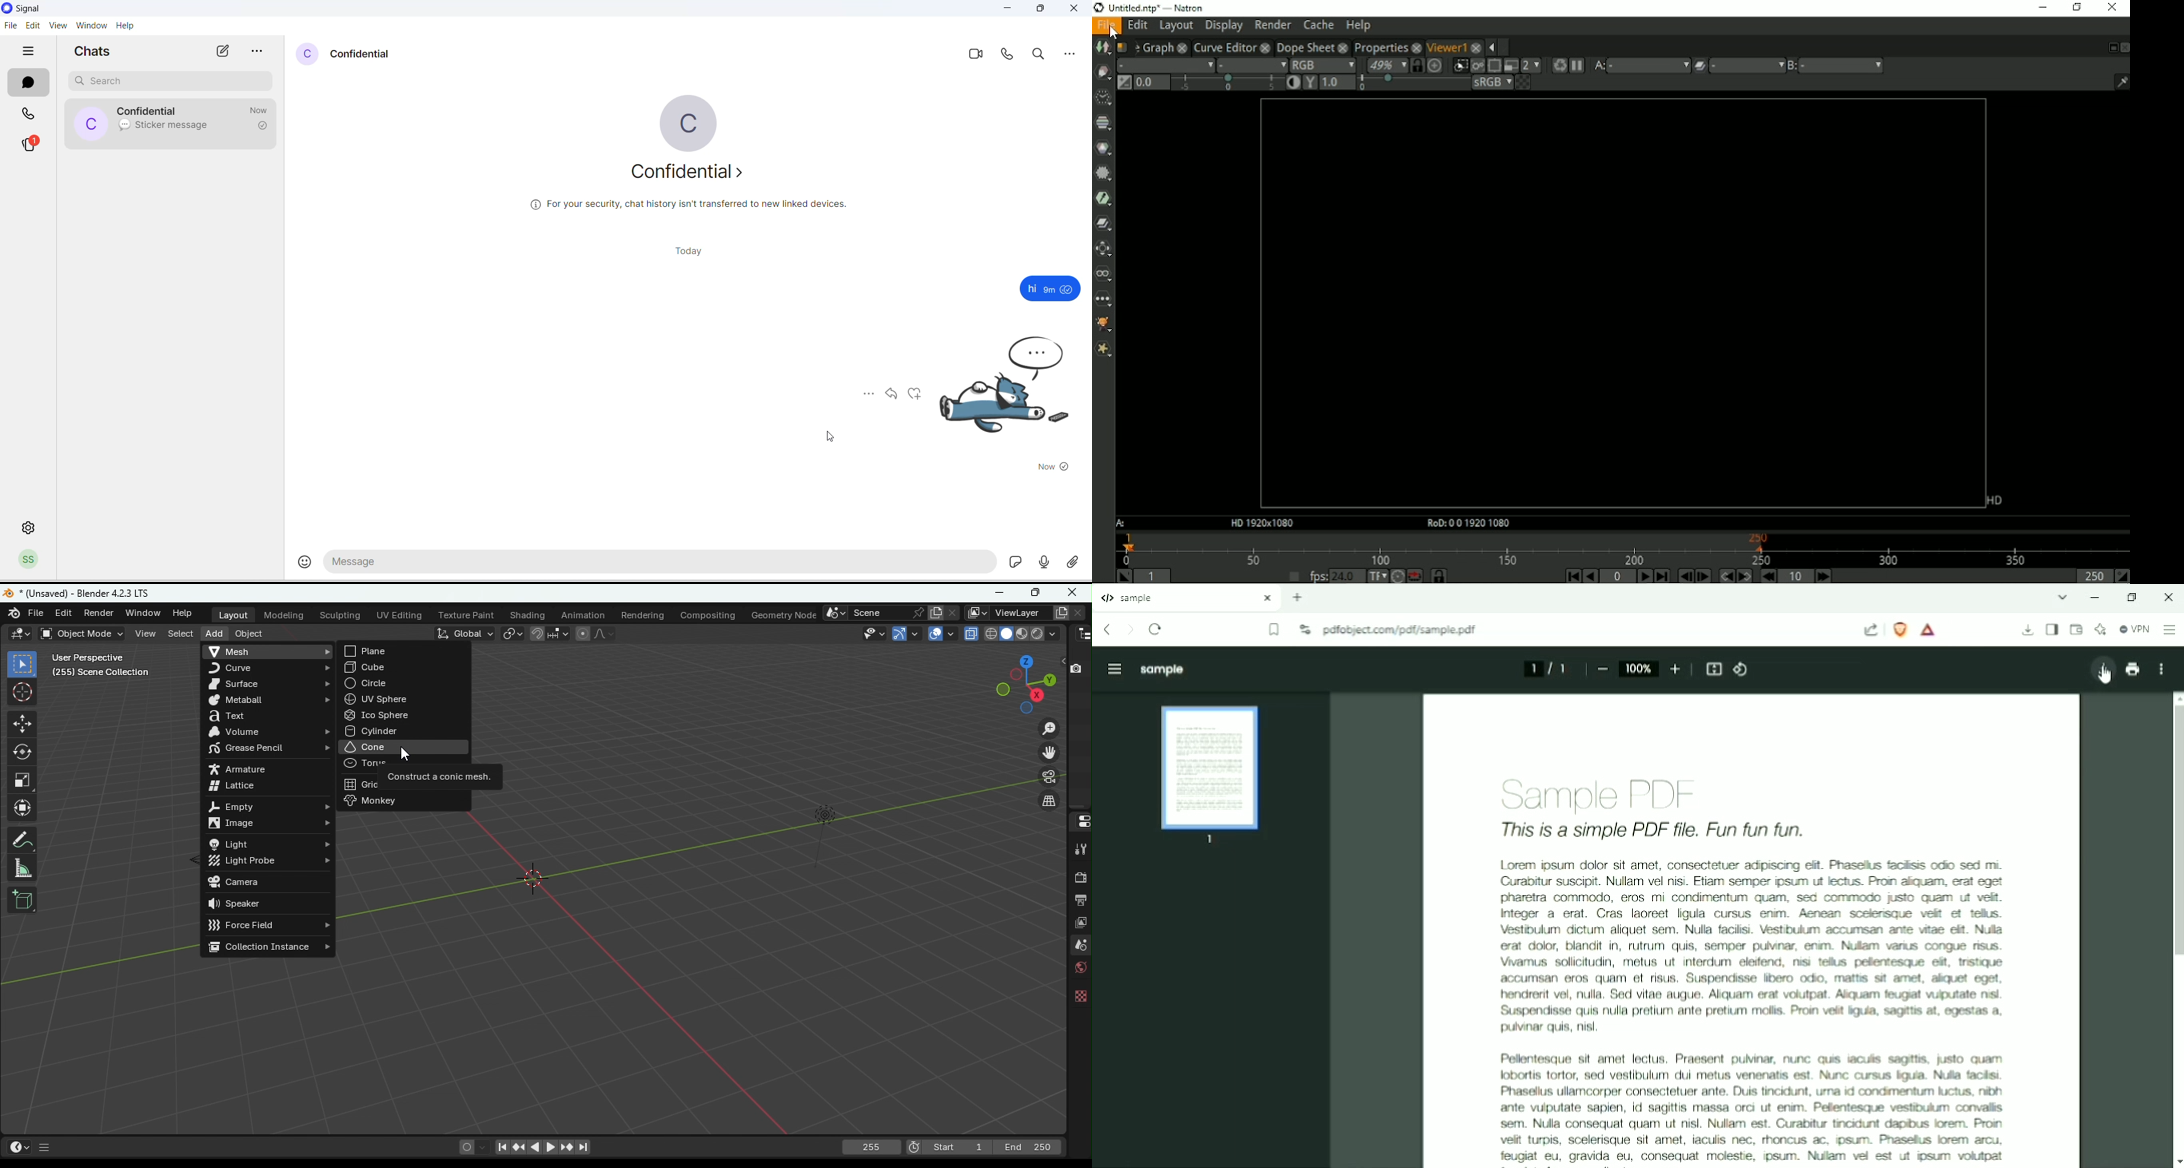 The width and height of the screenshot is (2184, 1176). Describe the element at coordinates (1590, 575) in the screenshot. I see `Play backward` at that location.